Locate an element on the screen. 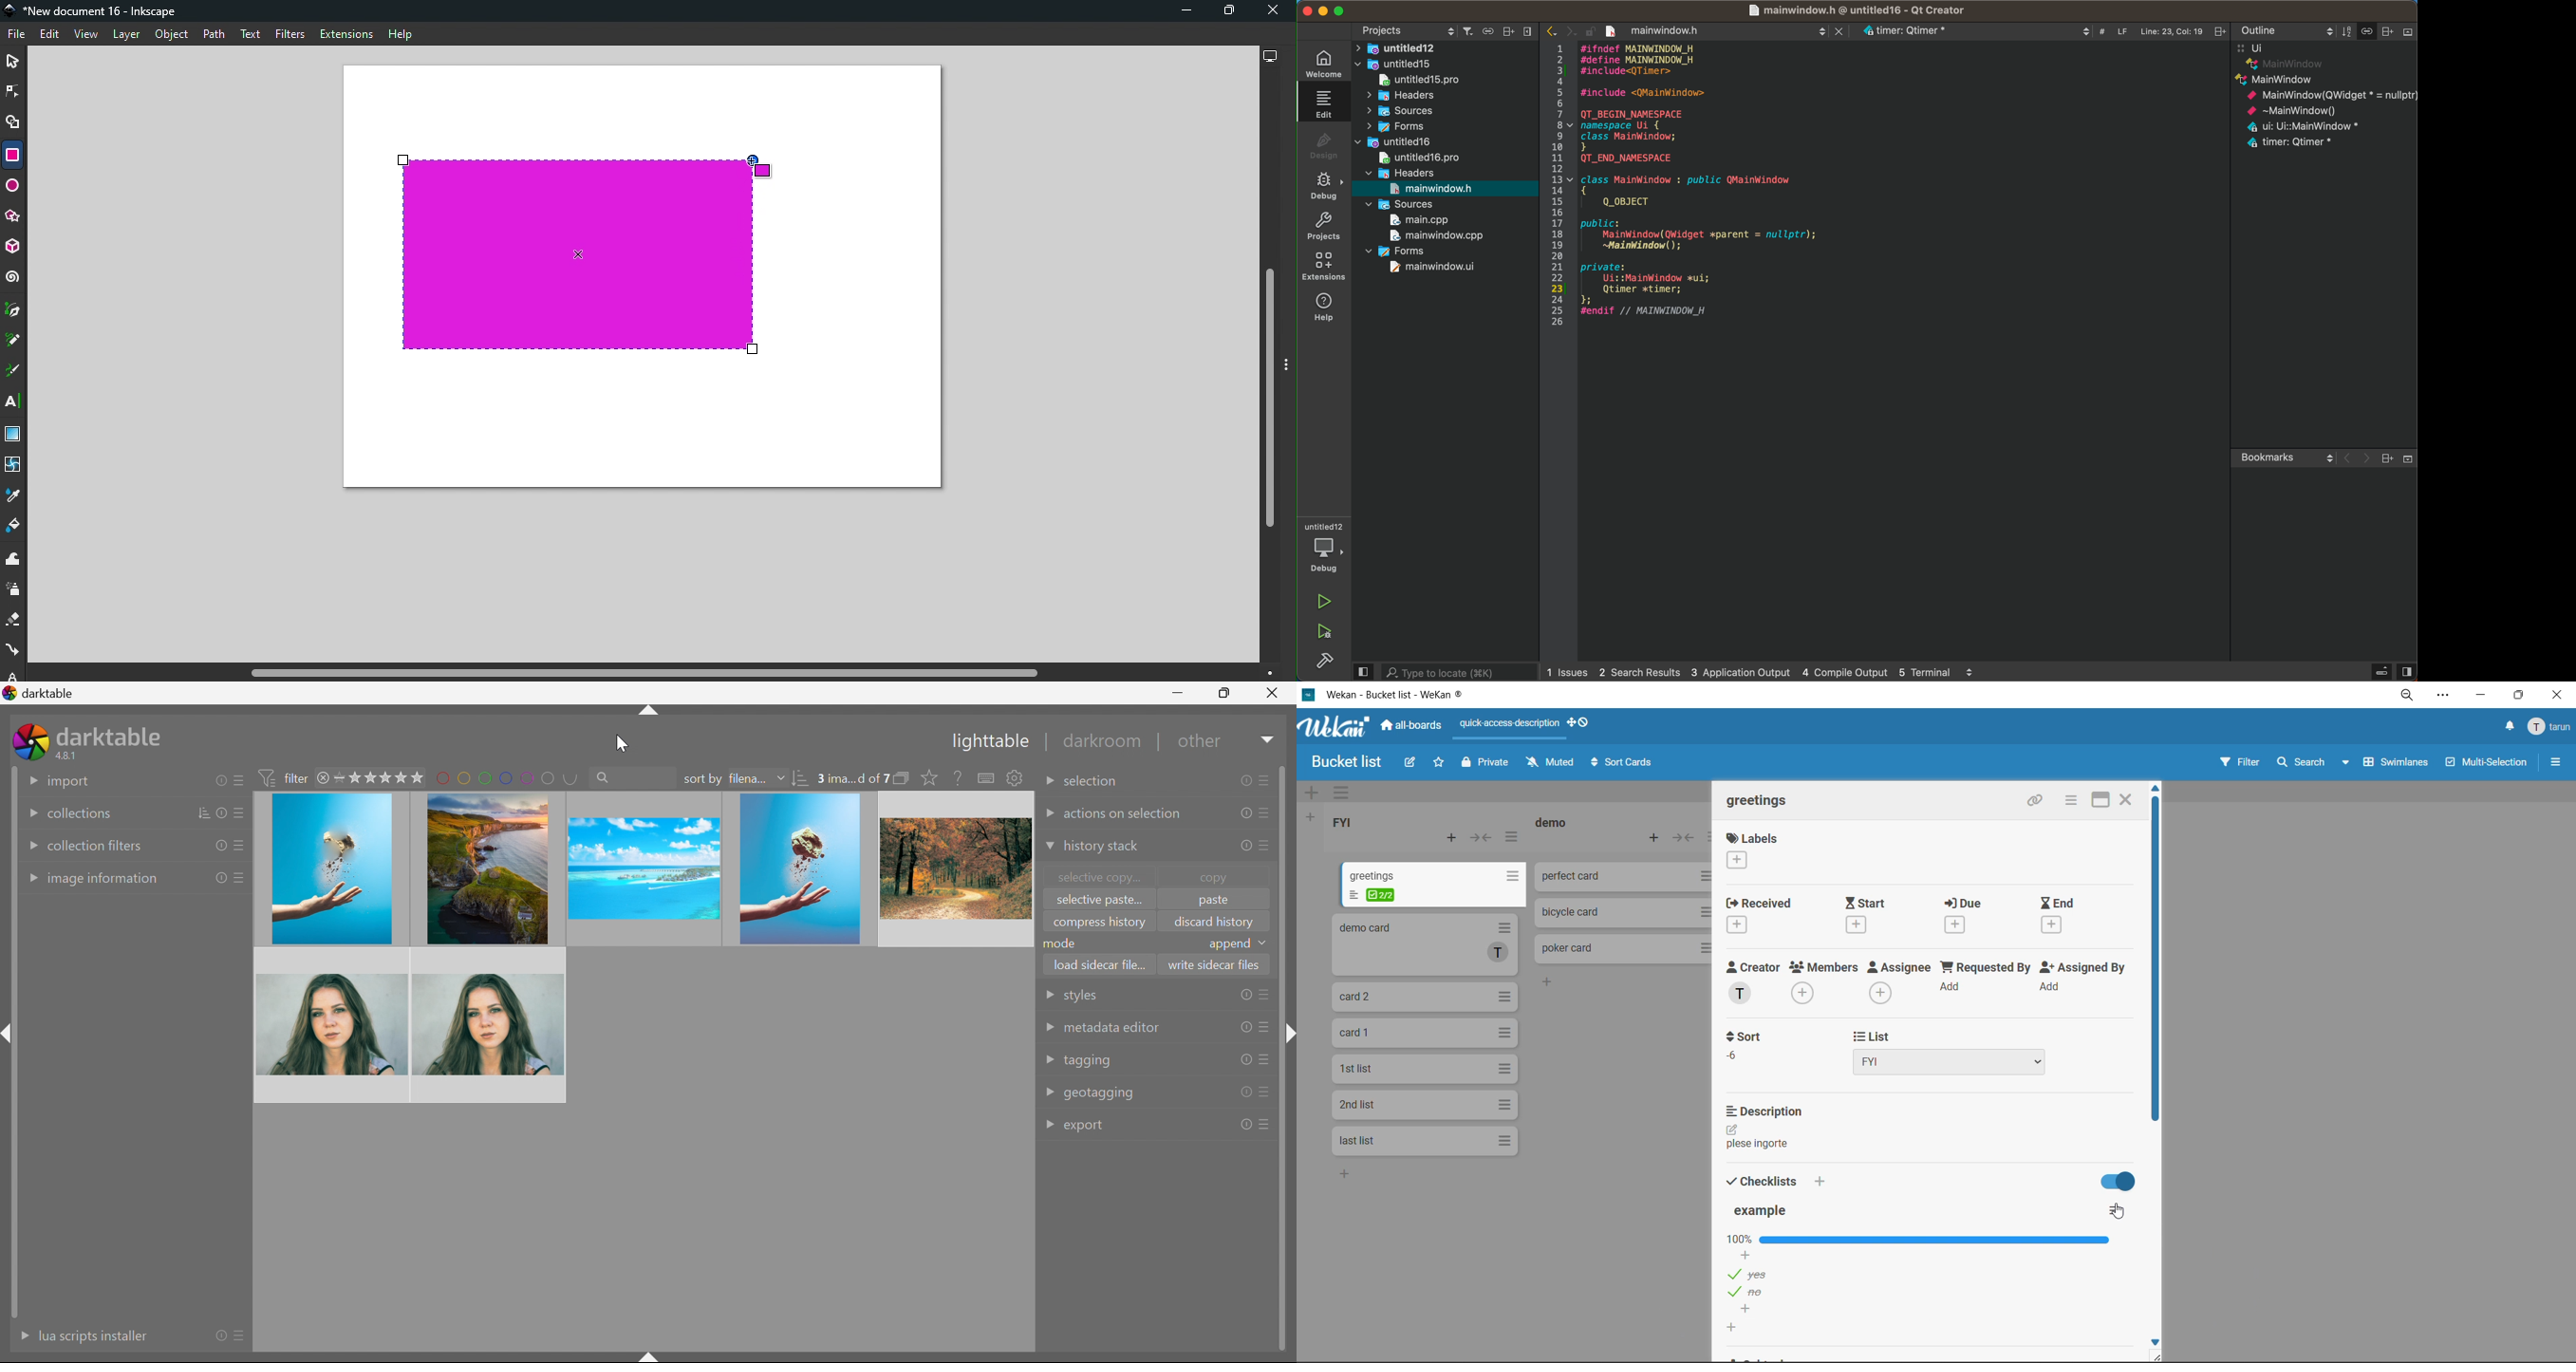  Node tool is located at coordinates (13, 90).